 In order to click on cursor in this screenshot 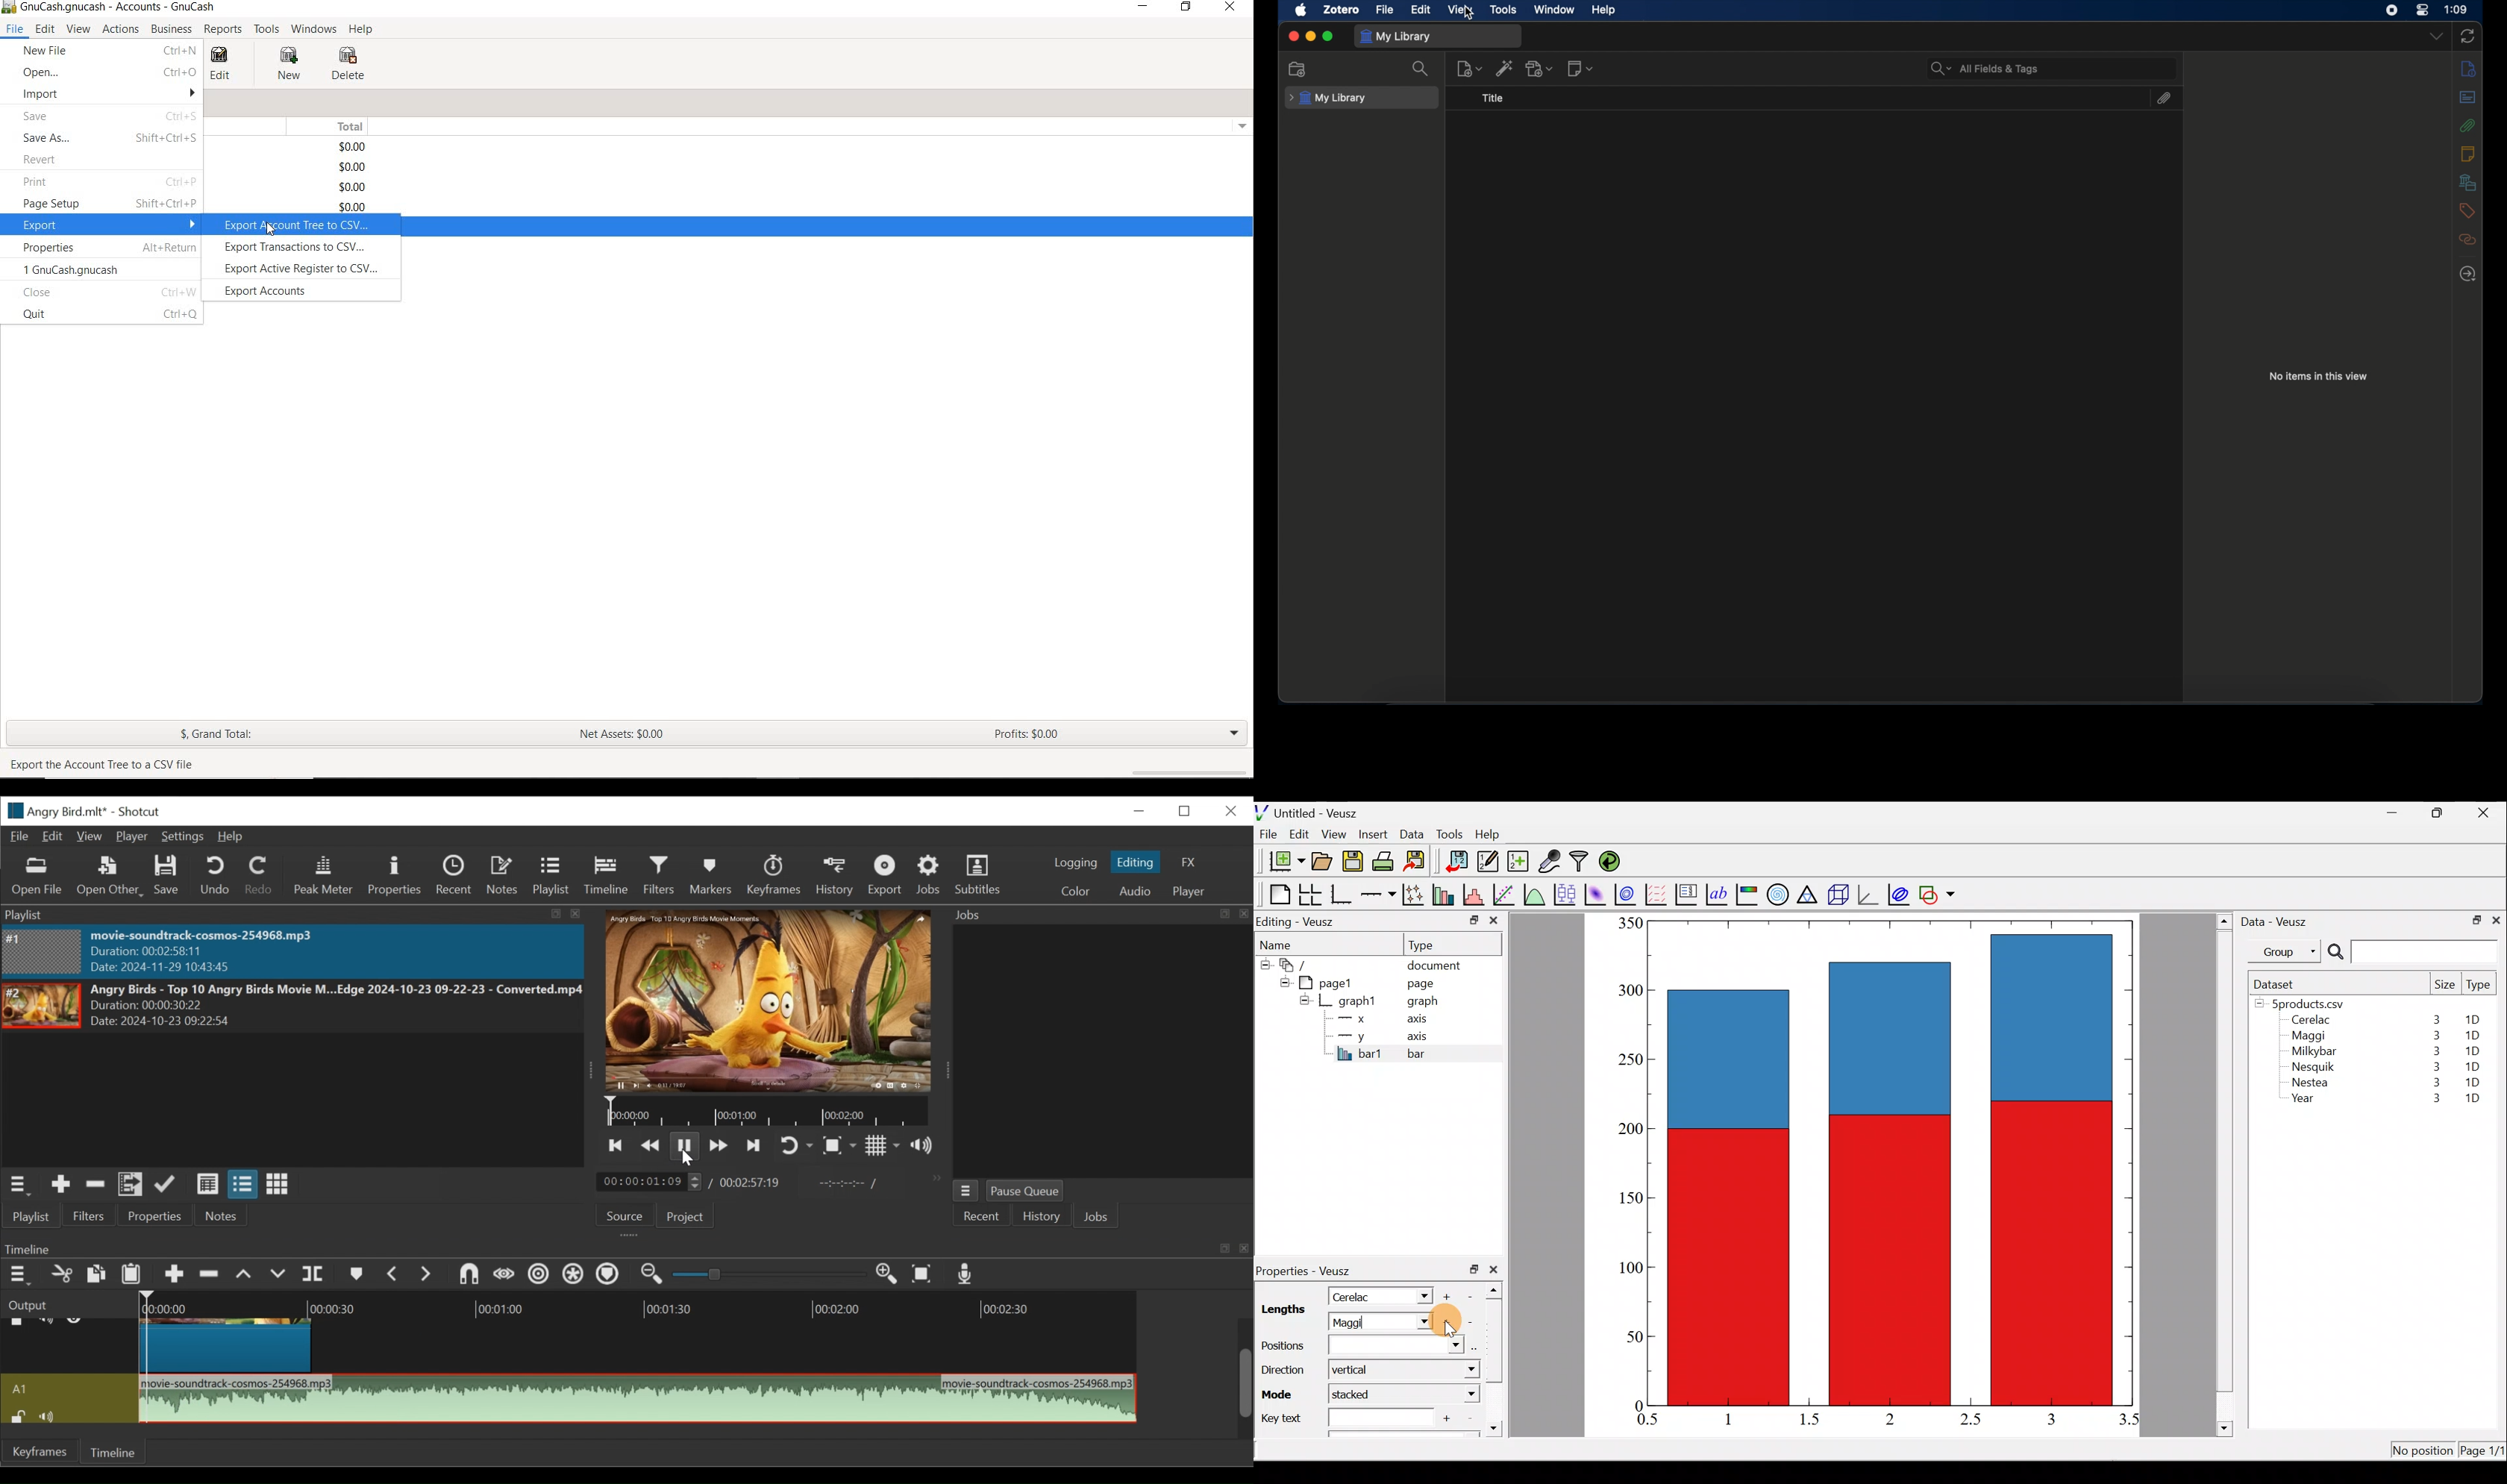, I will do `click(54, 231)`.